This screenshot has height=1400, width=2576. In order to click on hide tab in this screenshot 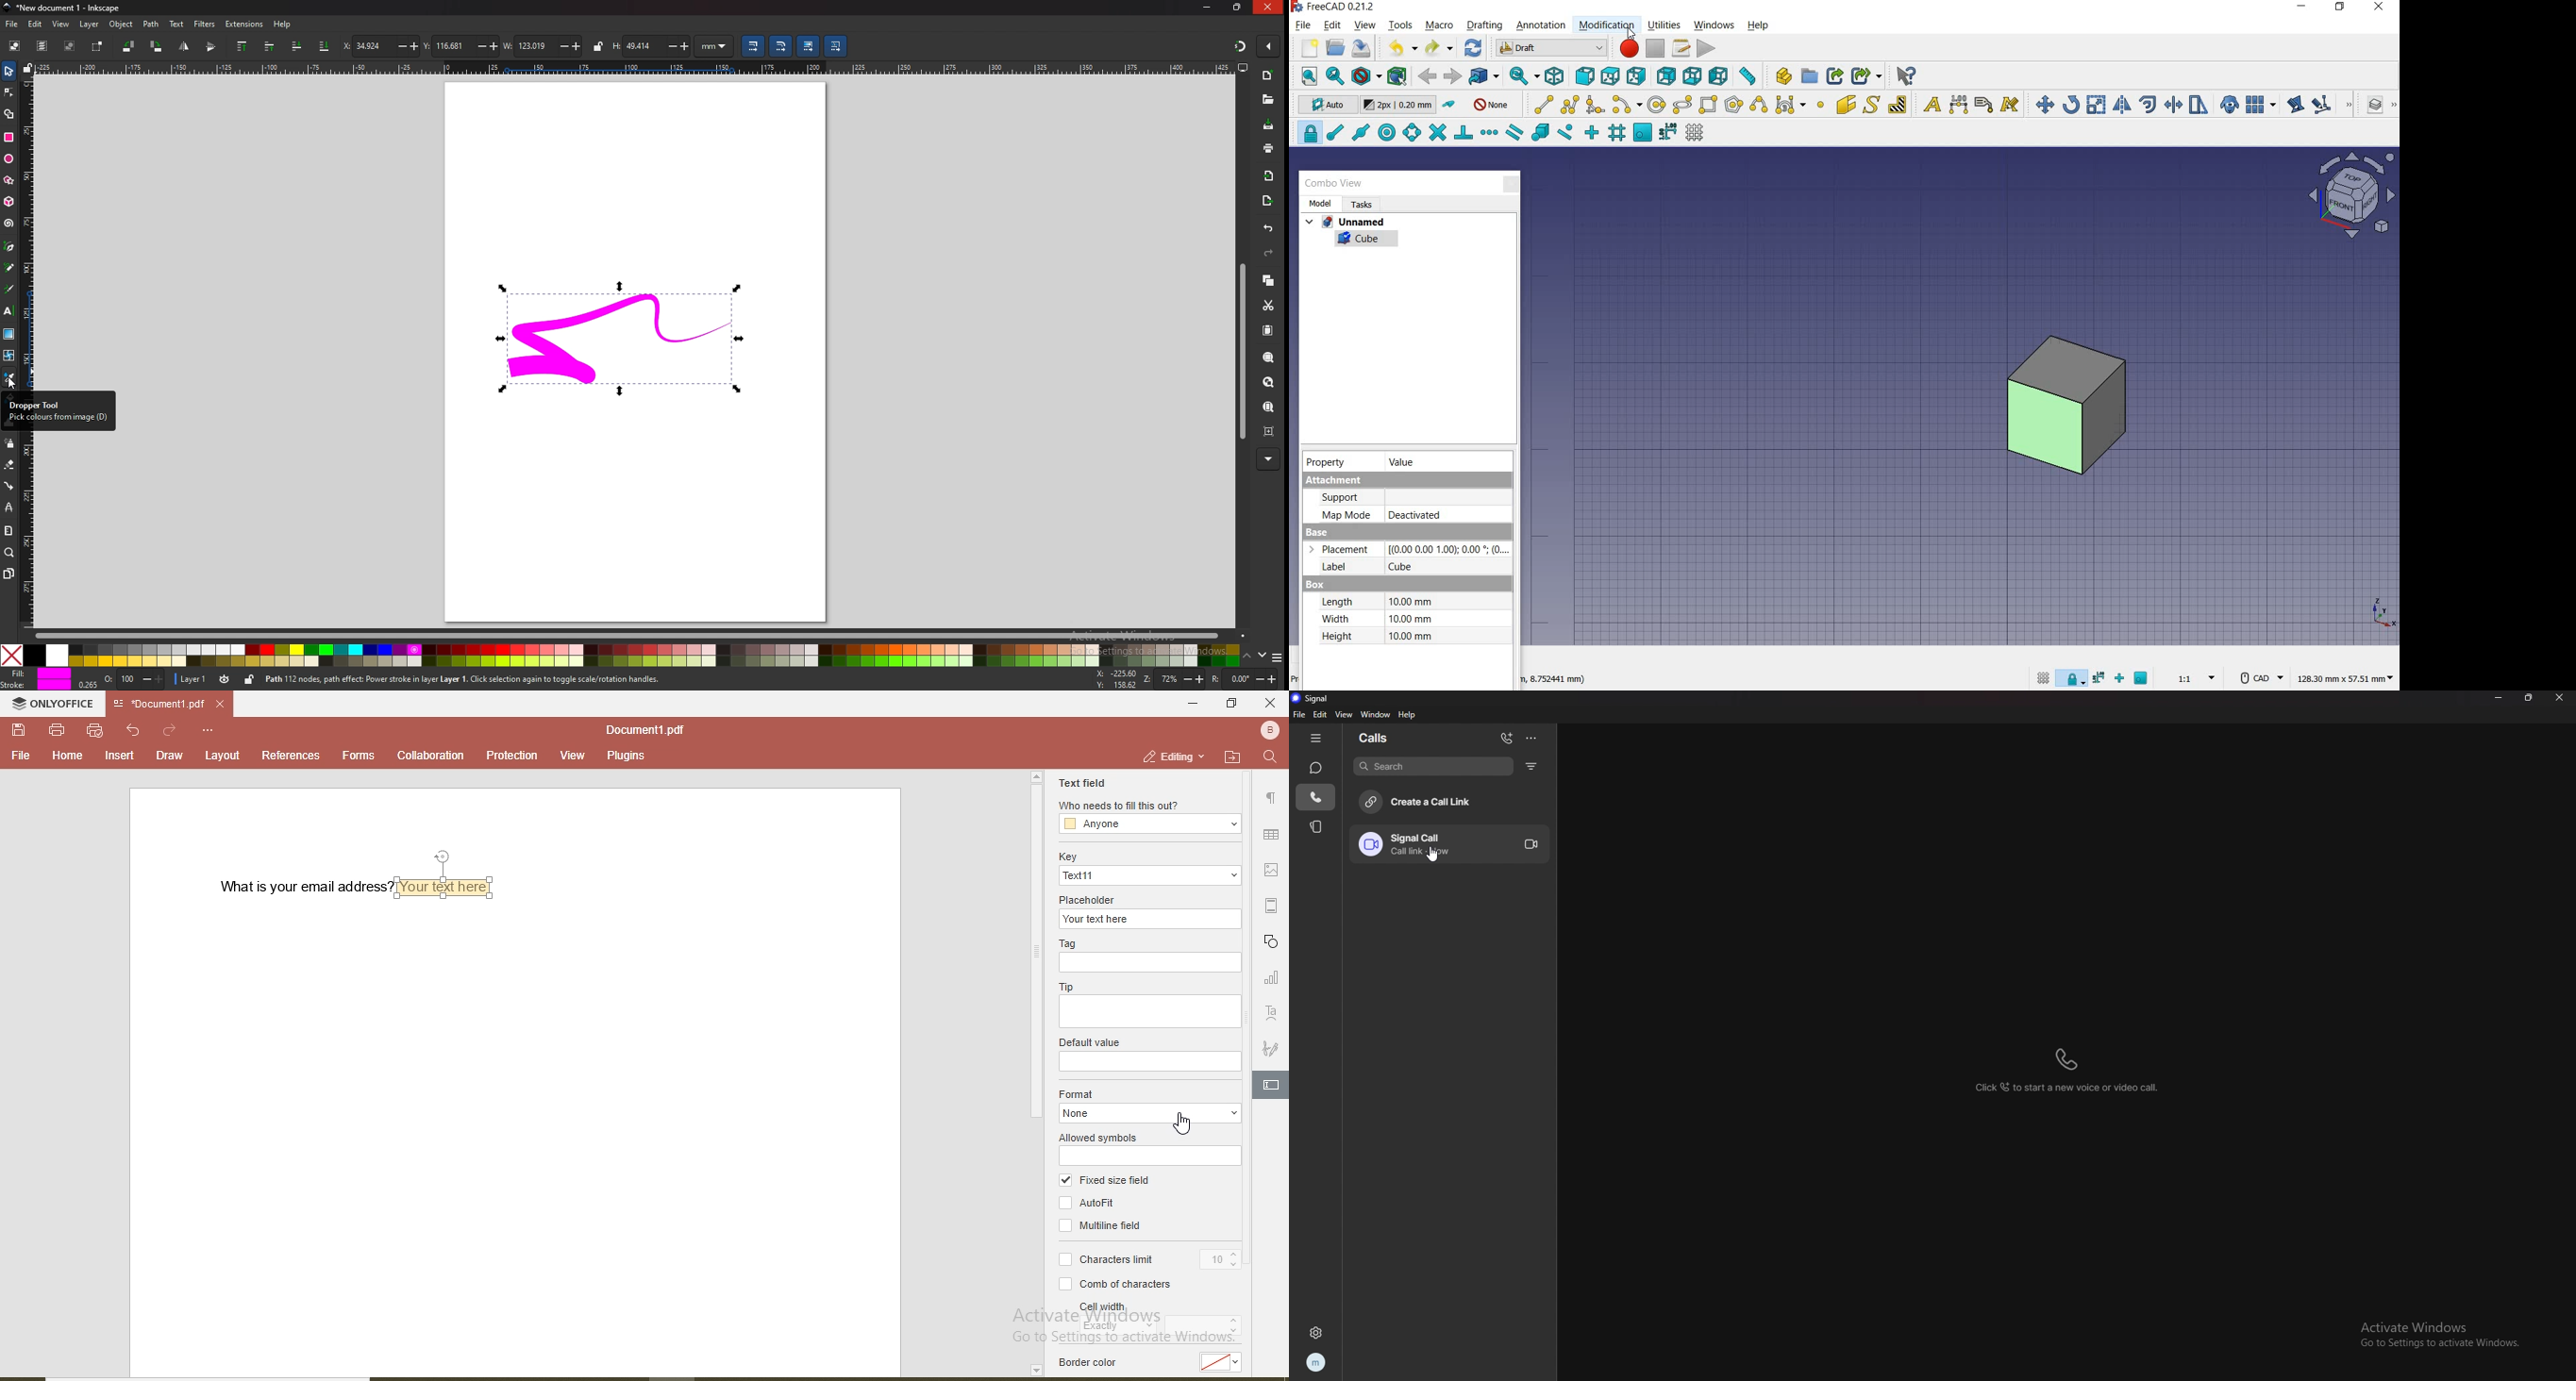, I will do `click(1317, 738)`.